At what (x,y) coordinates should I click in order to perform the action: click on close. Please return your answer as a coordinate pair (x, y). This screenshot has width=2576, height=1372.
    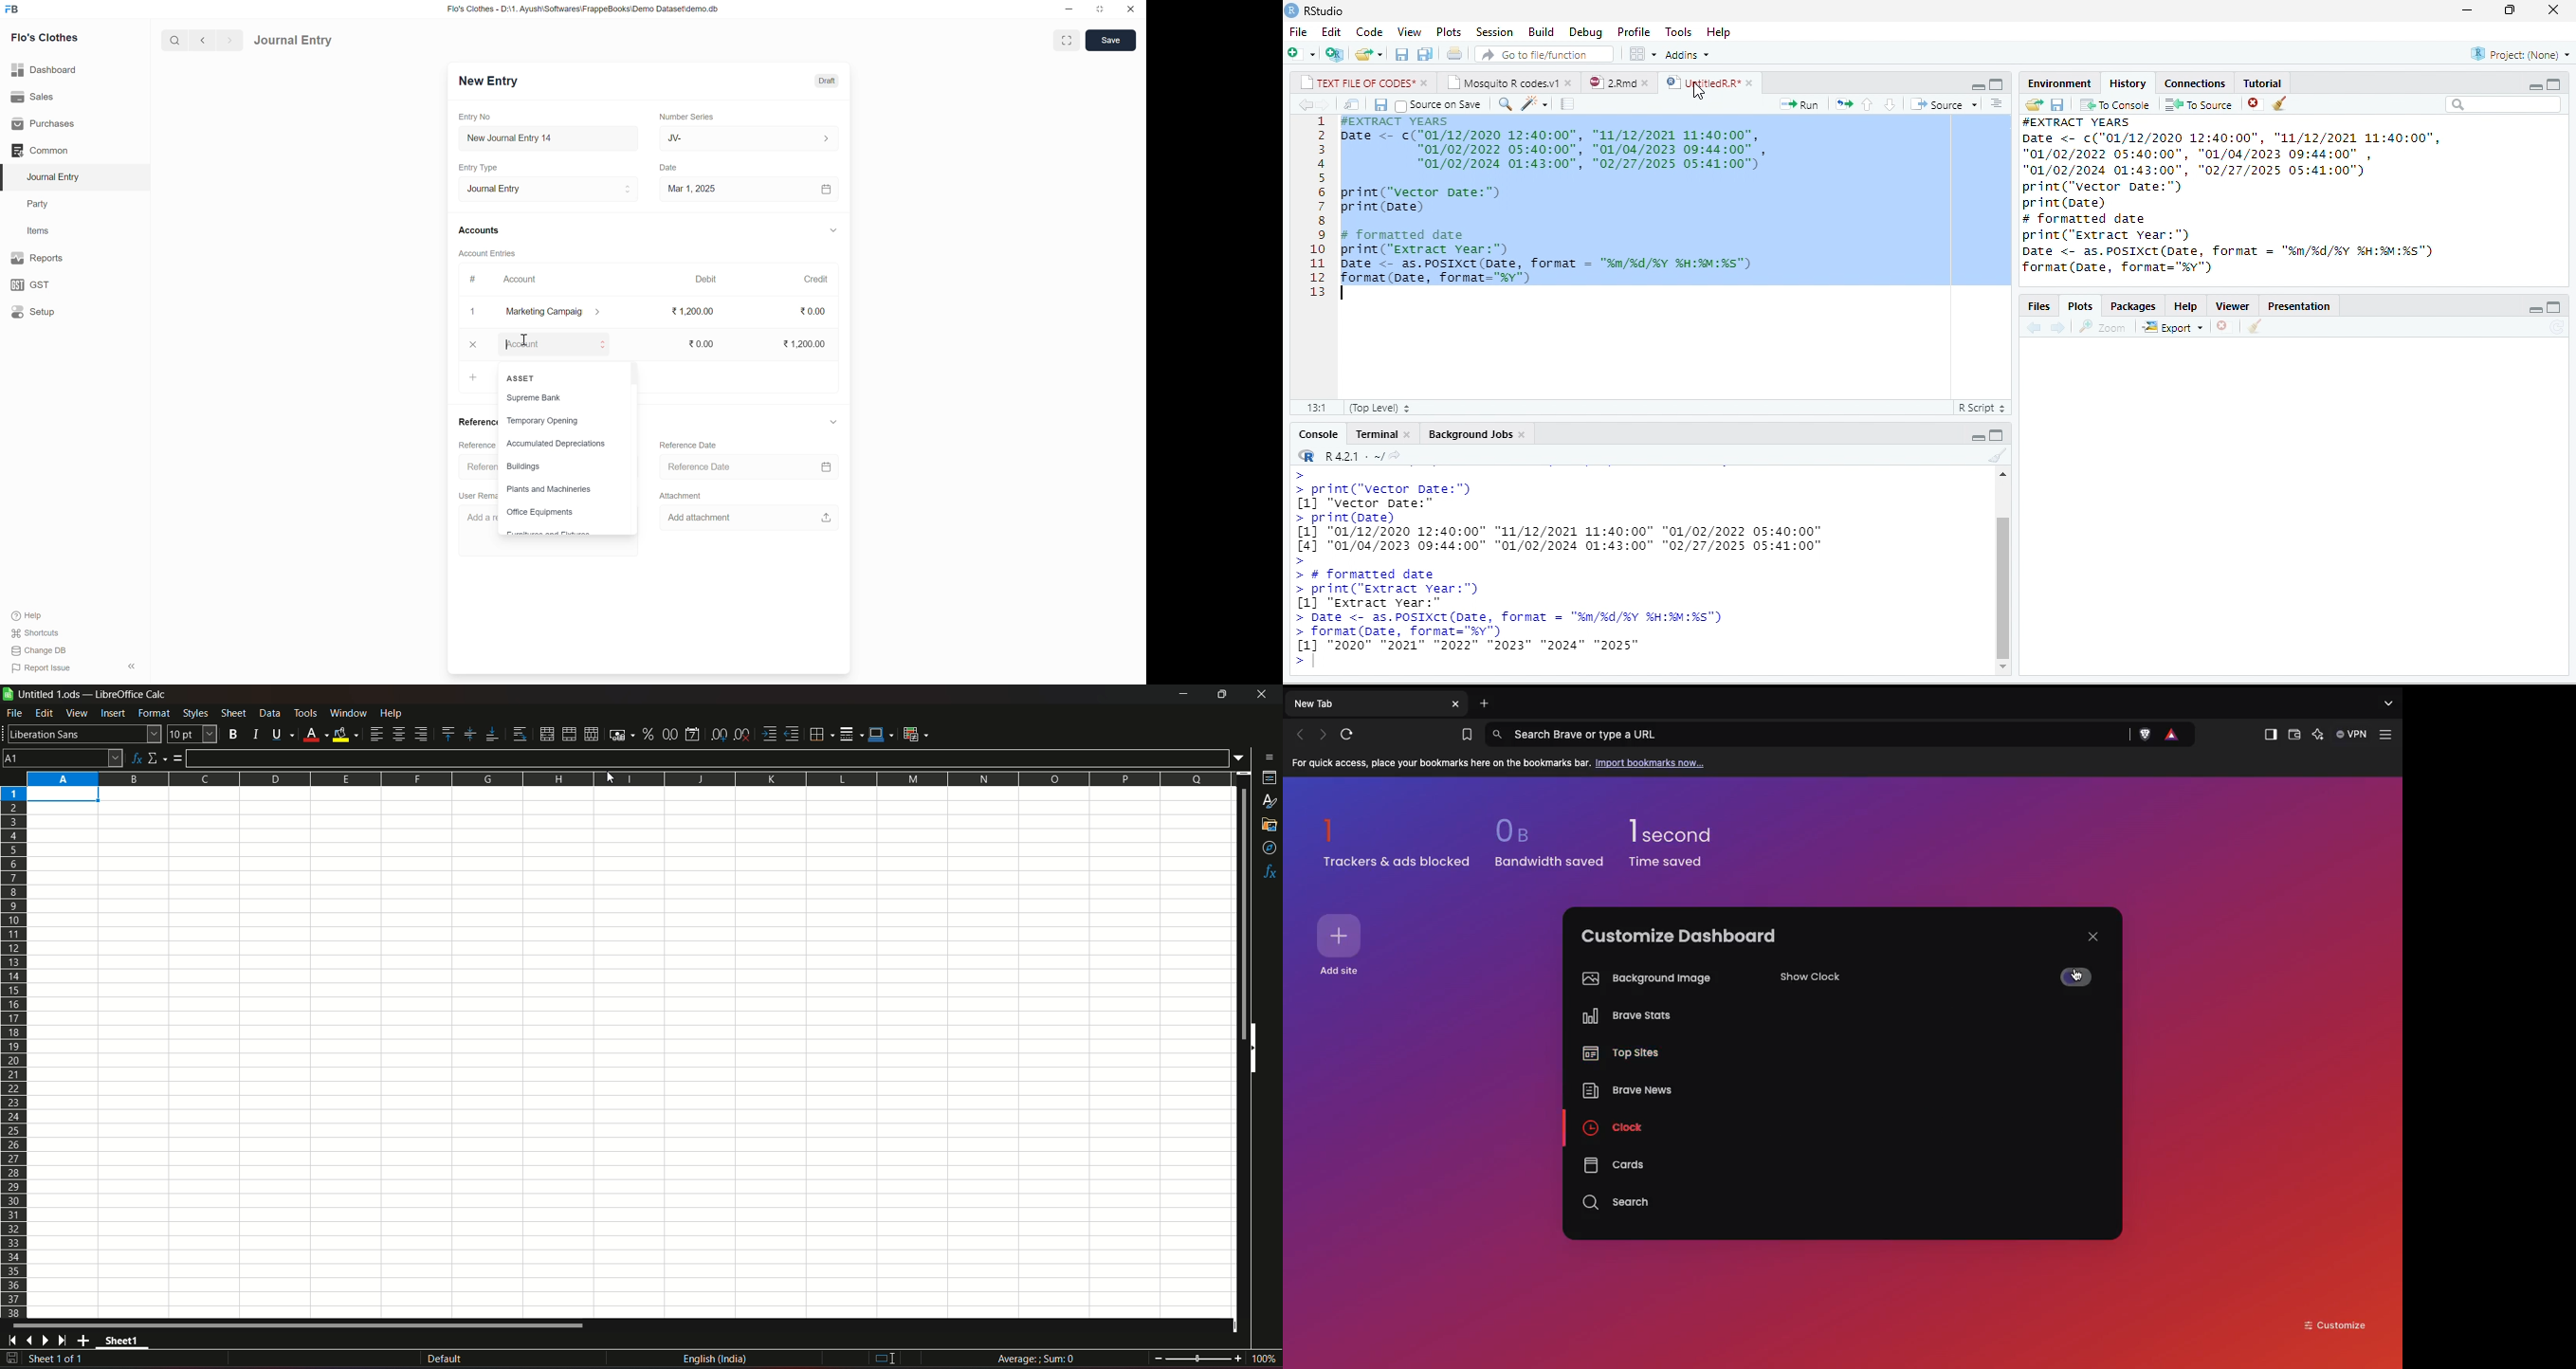
    Looking at the image, I should click on (1426, 82).